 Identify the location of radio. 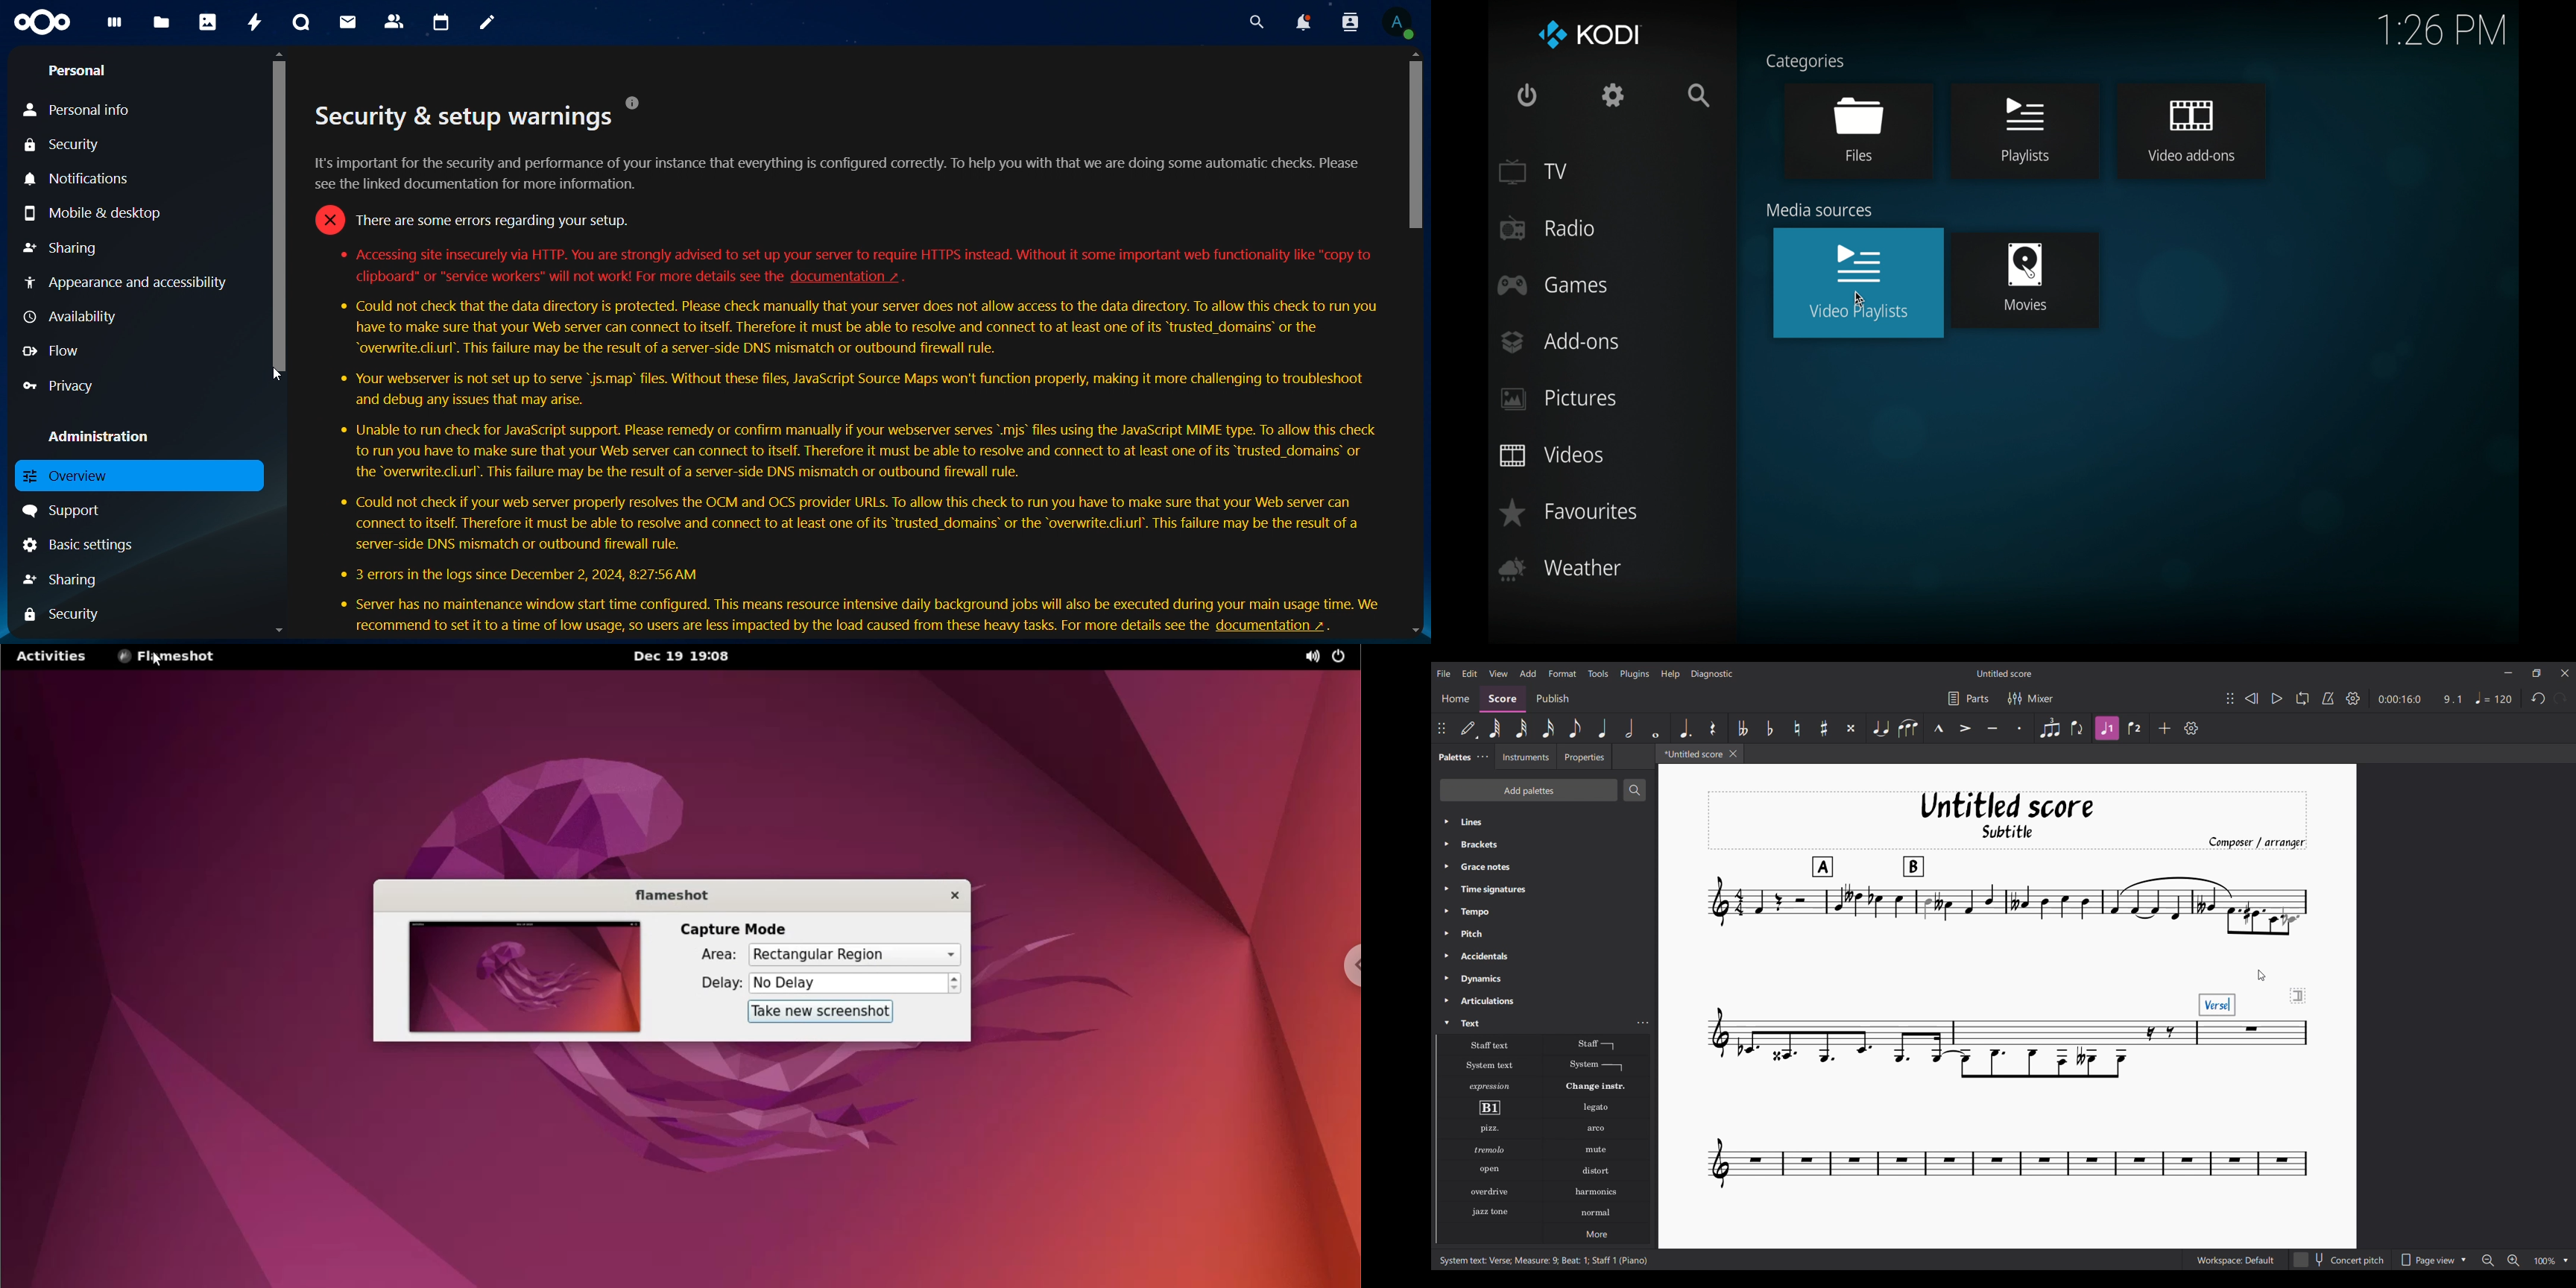
(1549, 229).